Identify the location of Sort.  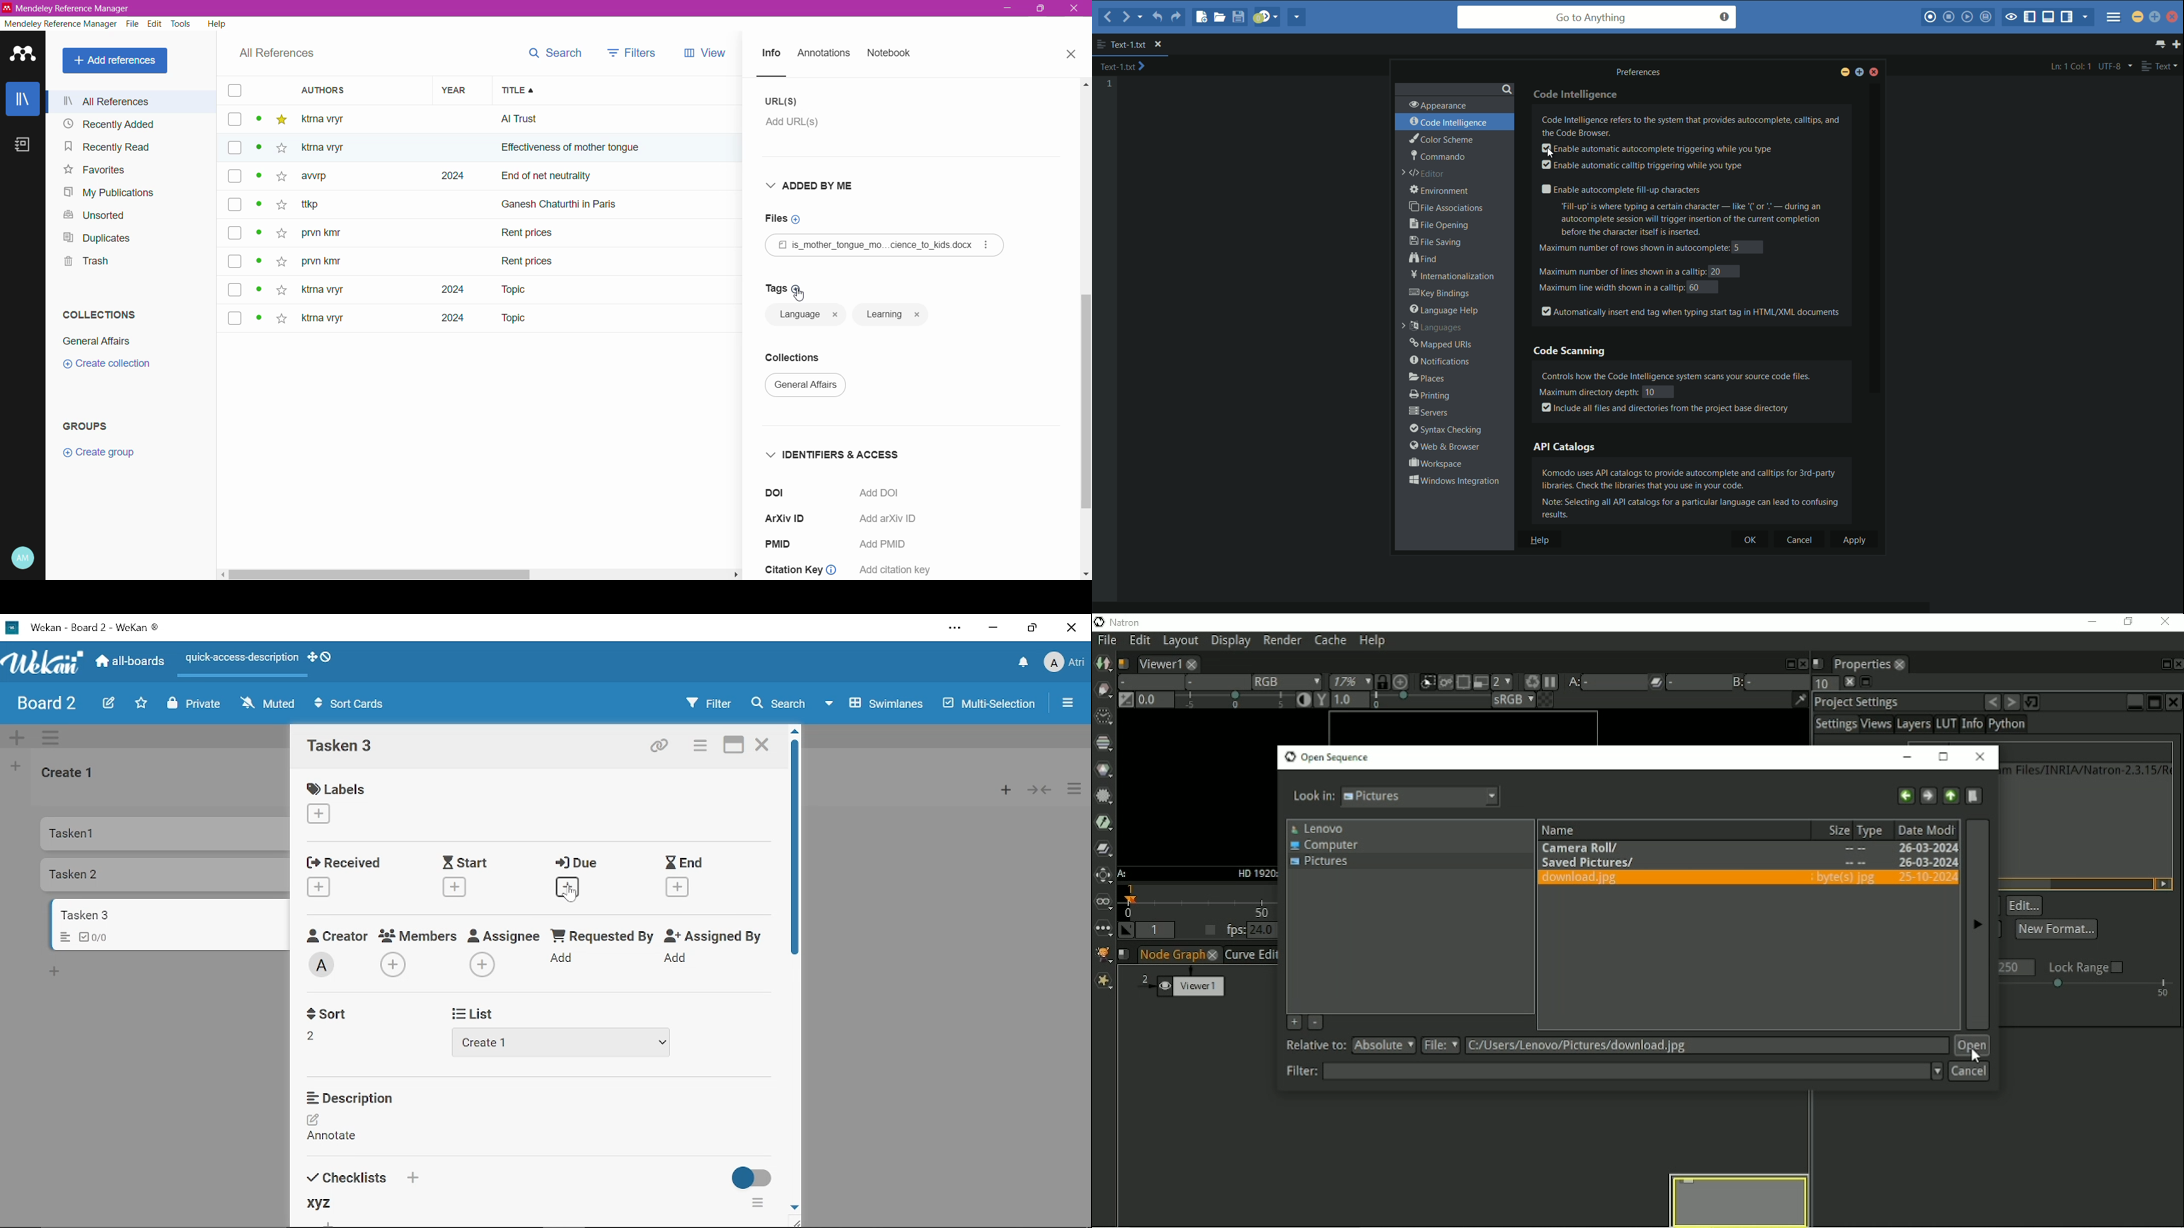
(326, 1012).